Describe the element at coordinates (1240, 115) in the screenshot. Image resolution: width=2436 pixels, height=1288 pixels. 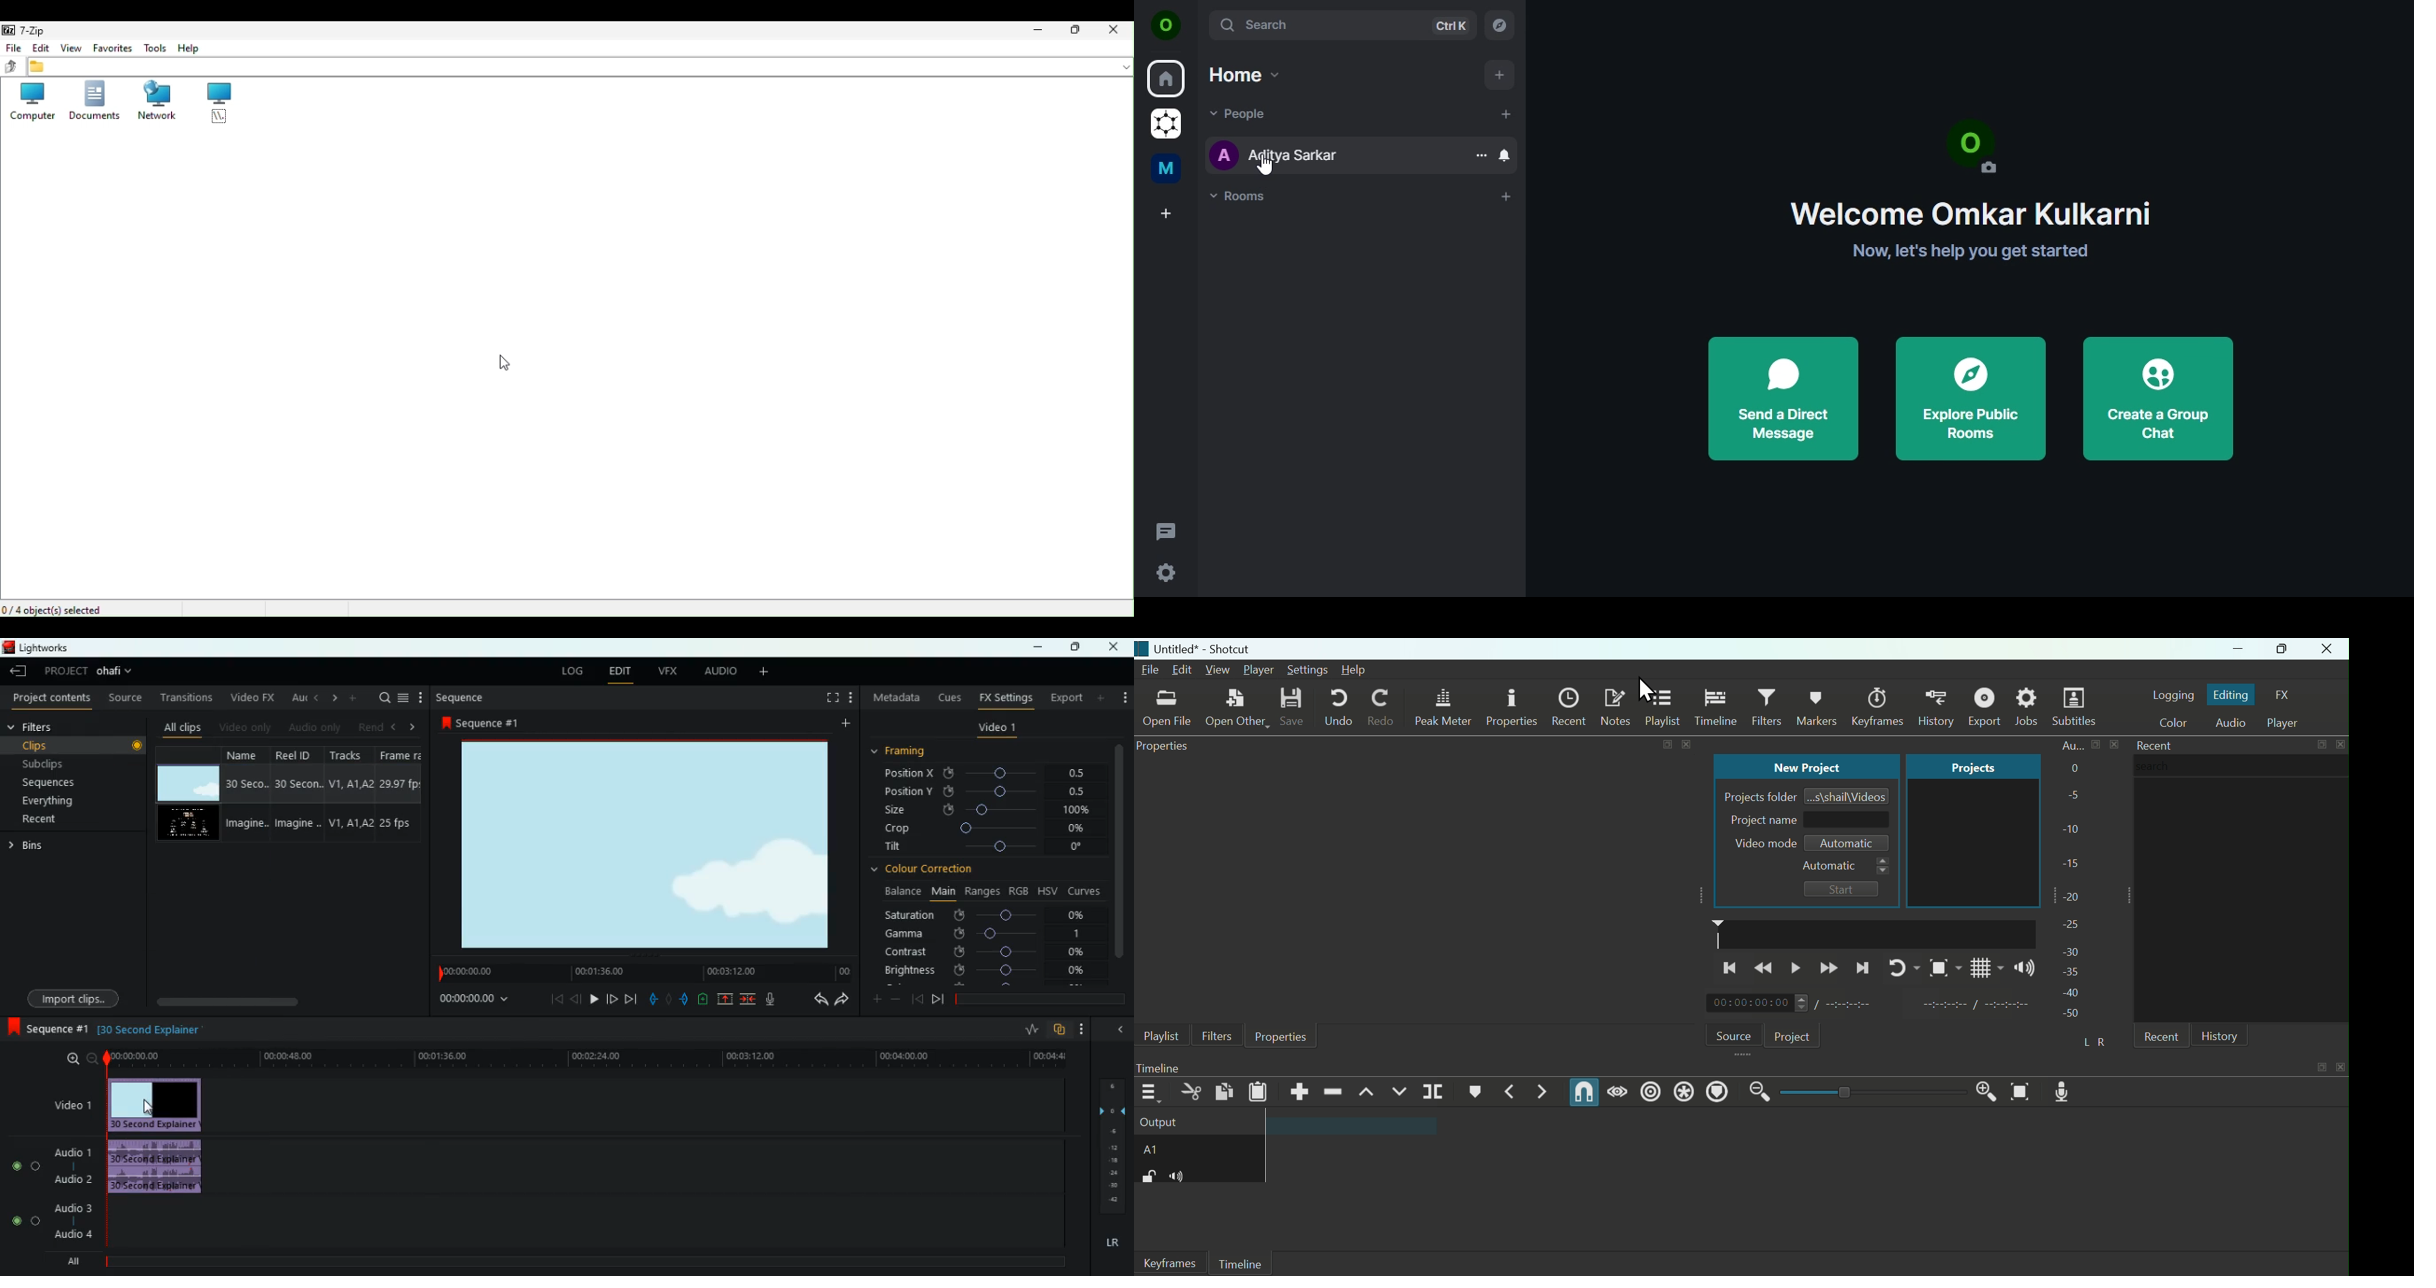
I see `people` at that location.